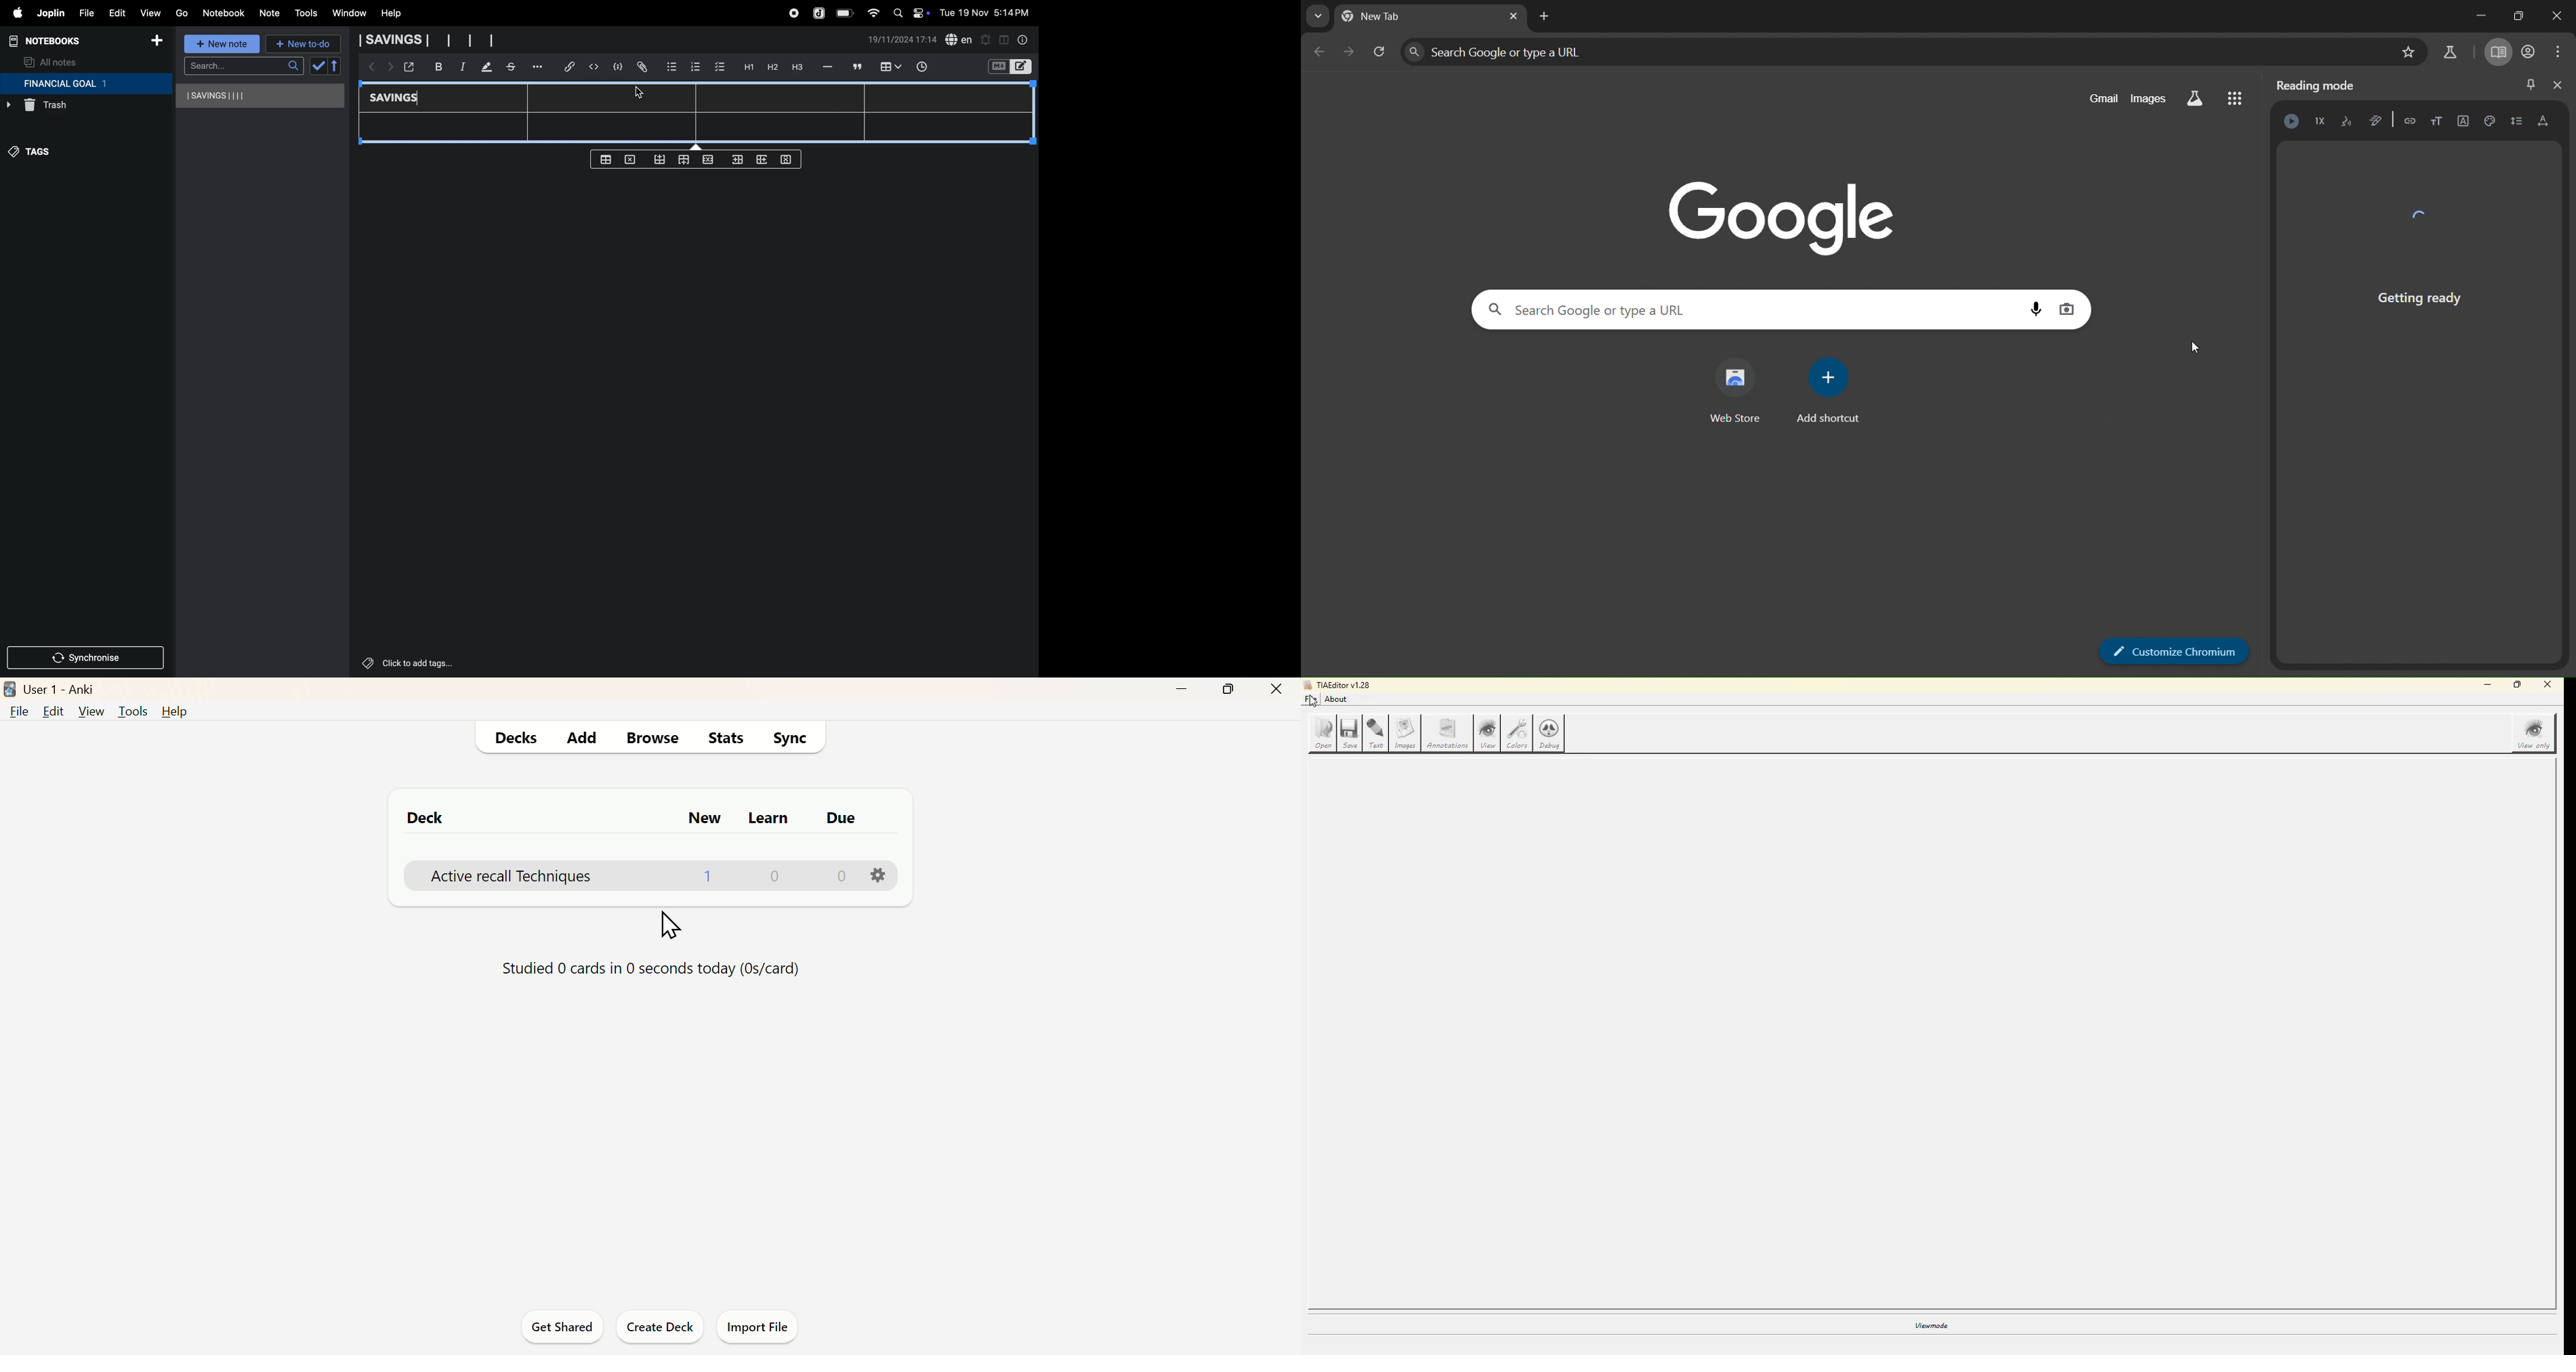 The width and height of the screenshot is (2576, 1372). What do you see at coordinates (388, 69) in the screenshot?
I see `forward` at bounding box center [388, 69].